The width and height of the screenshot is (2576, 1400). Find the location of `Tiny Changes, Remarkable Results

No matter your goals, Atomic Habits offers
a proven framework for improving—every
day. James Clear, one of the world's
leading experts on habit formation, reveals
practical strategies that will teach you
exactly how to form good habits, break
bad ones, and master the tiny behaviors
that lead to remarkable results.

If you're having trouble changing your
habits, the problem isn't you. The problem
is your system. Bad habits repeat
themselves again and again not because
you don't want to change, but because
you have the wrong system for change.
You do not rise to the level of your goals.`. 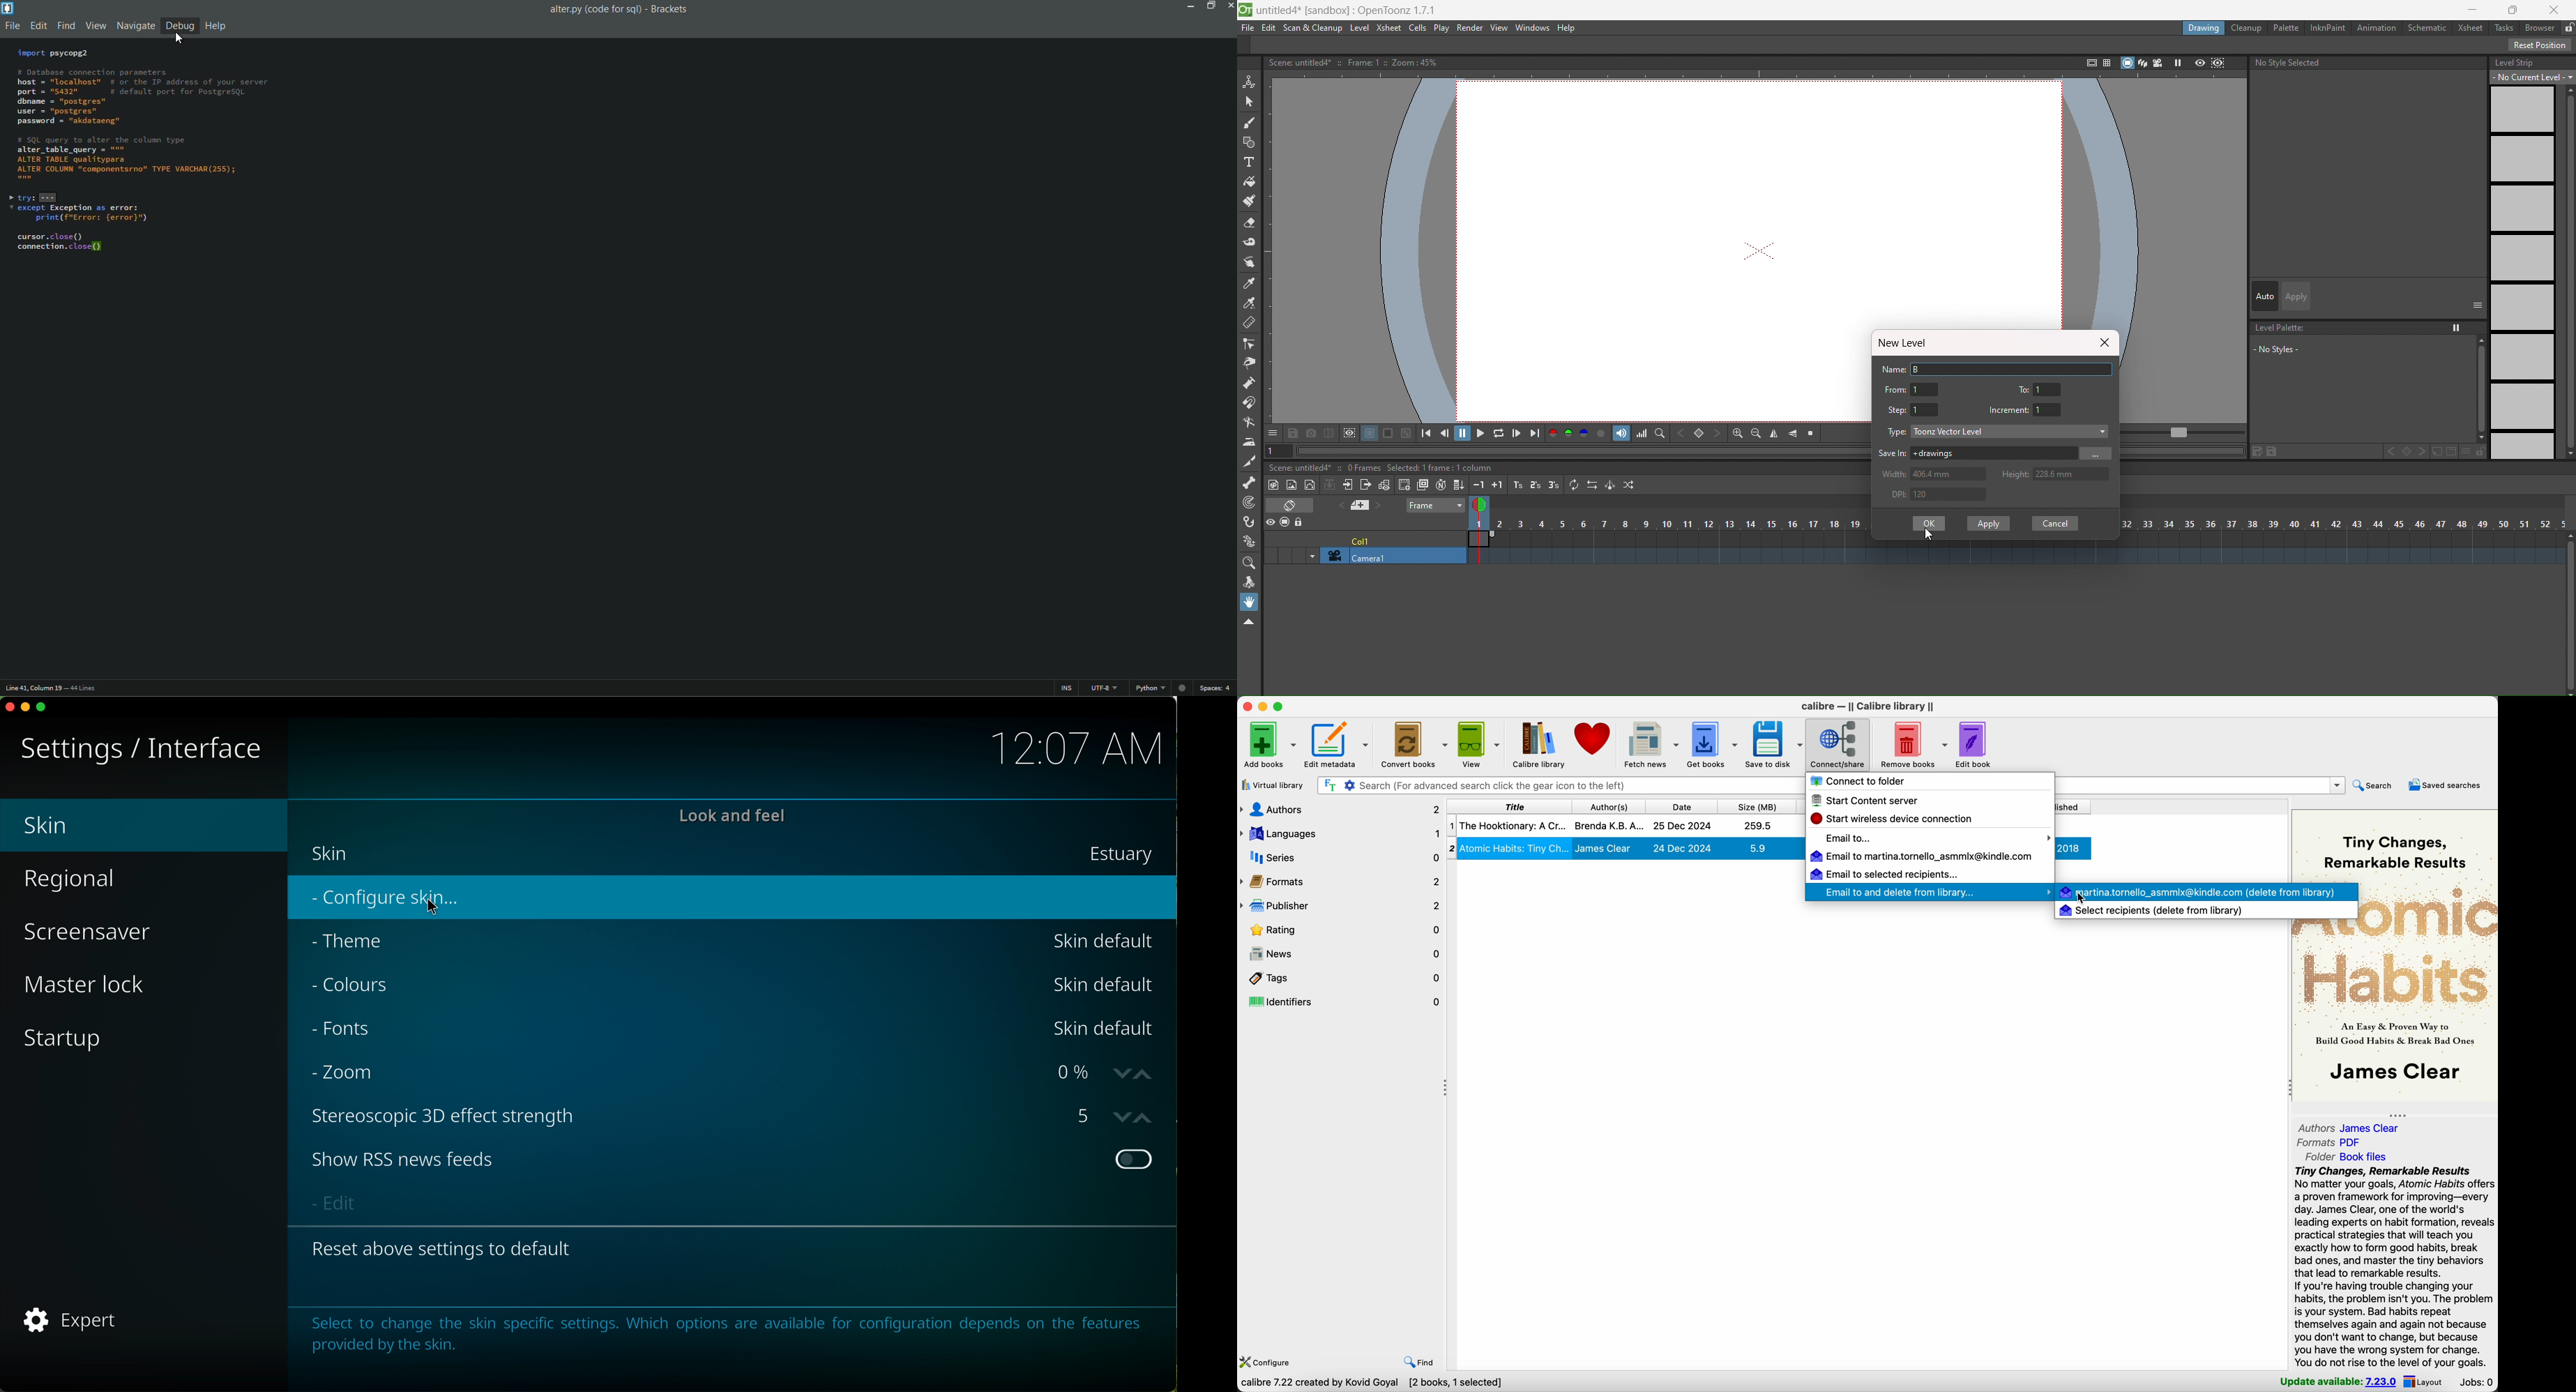

Tiny Changes, Remarkable Results

No matter your goals, Atomic Habits offers
a proven framework for improving—every
day. James Clear, one of the world's
leading experts on habit formation, reveals
practical strategies that will teach you
exactly how to form good habits, break
bad ones, and master the tiny behaviors
that lead to remarkable results.

If you're having trouble changing your
habits, the problem isn't you. The problem
is your system. Bad habits repeat
themselves again and again not because
you don't want to change, but because
you have the wrong system for change.
You do not rise to the level of your goals. is located at coordinates (2394, 1267).